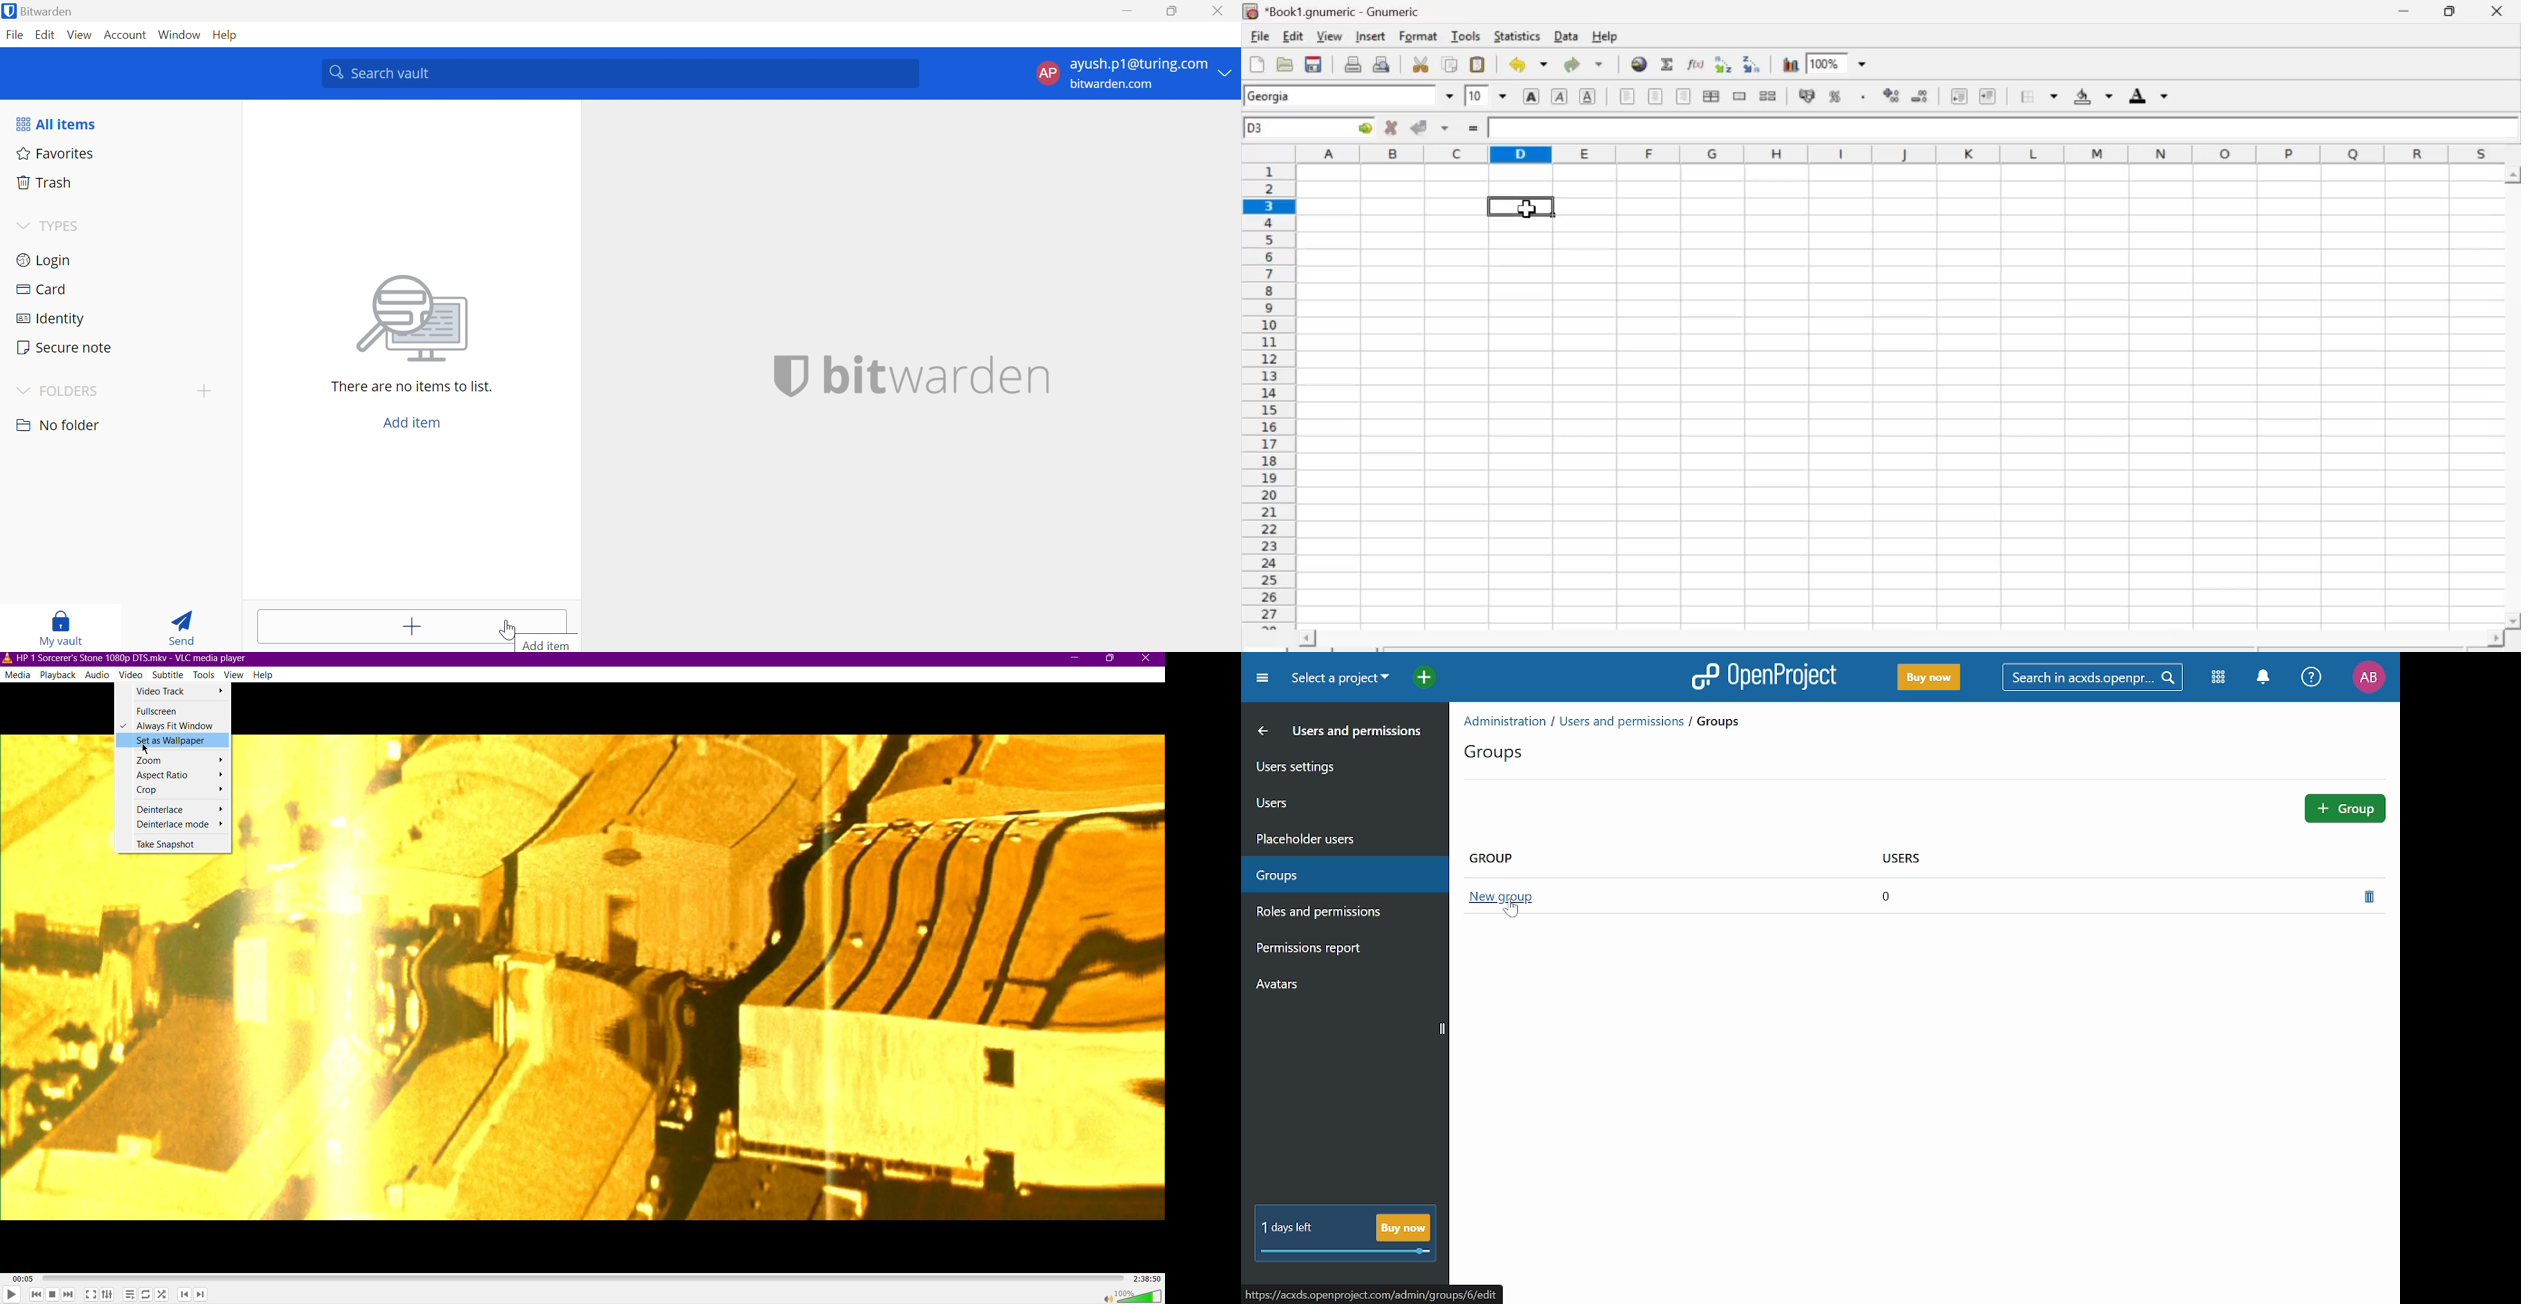  Describe the element at coordinates (100, 676) in the screenshot. I see `Audio` at that location.